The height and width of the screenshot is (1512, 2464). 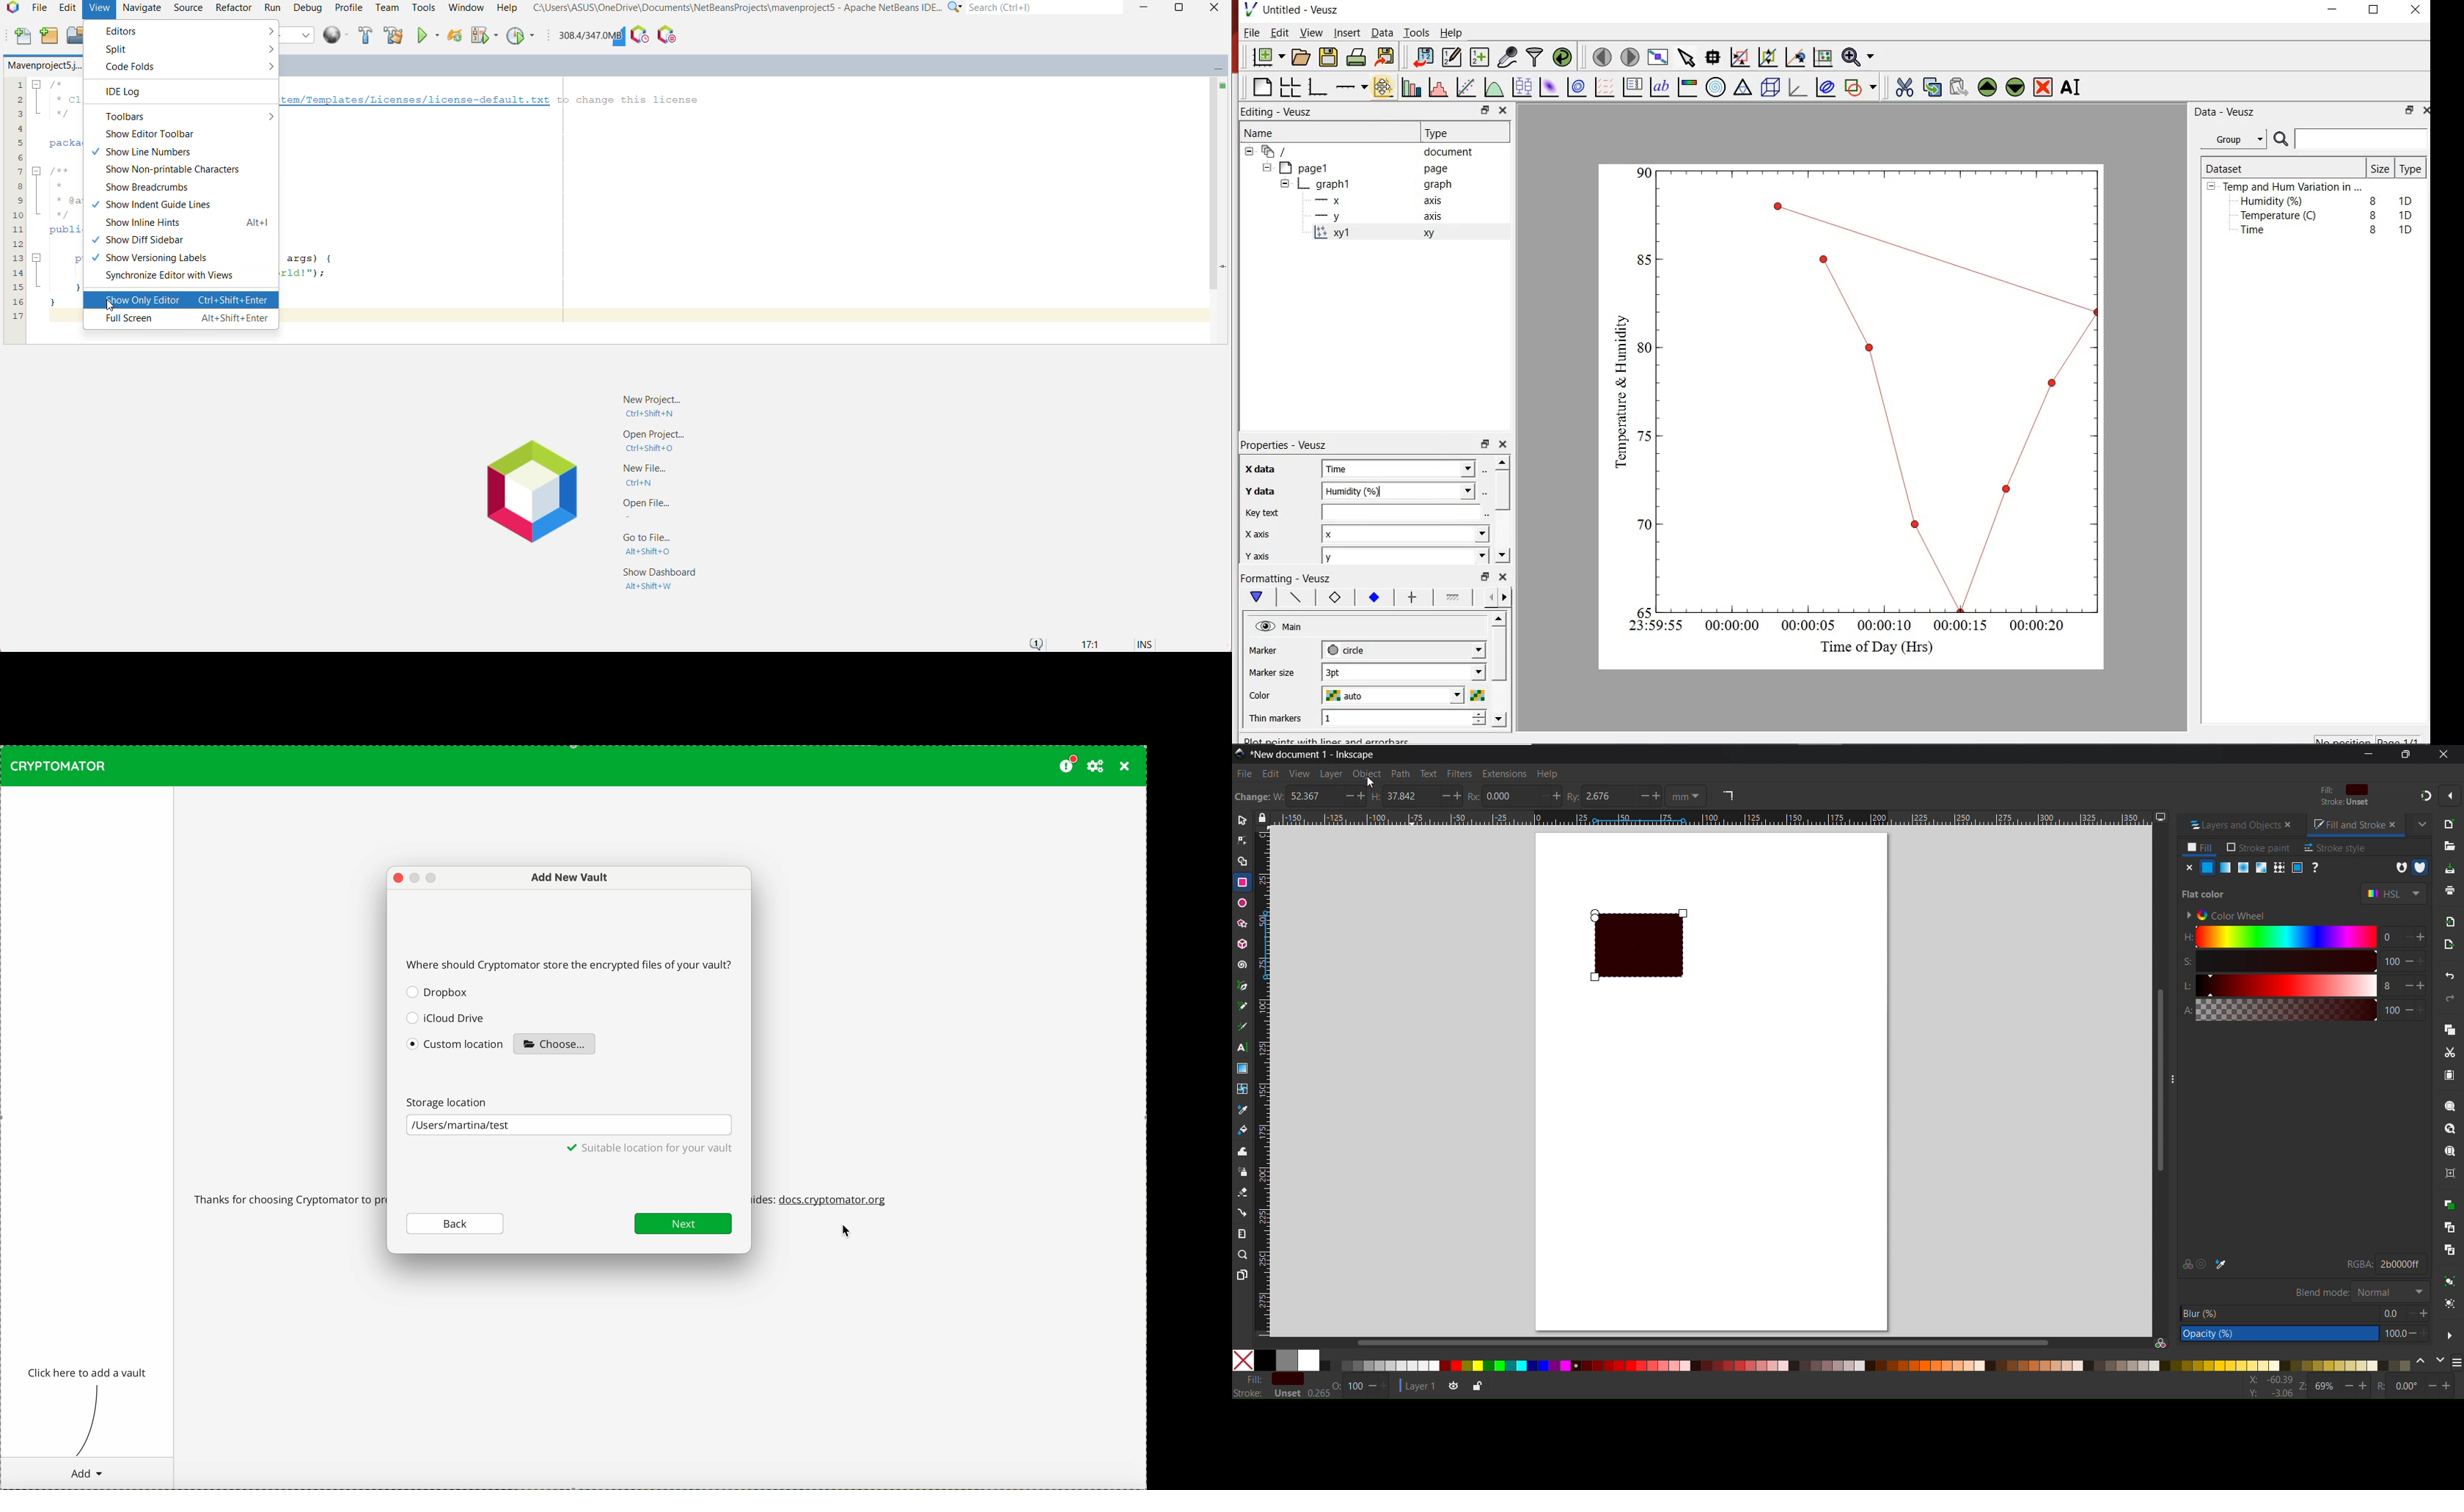 I want to click on close, so click(x=1125, y=767).